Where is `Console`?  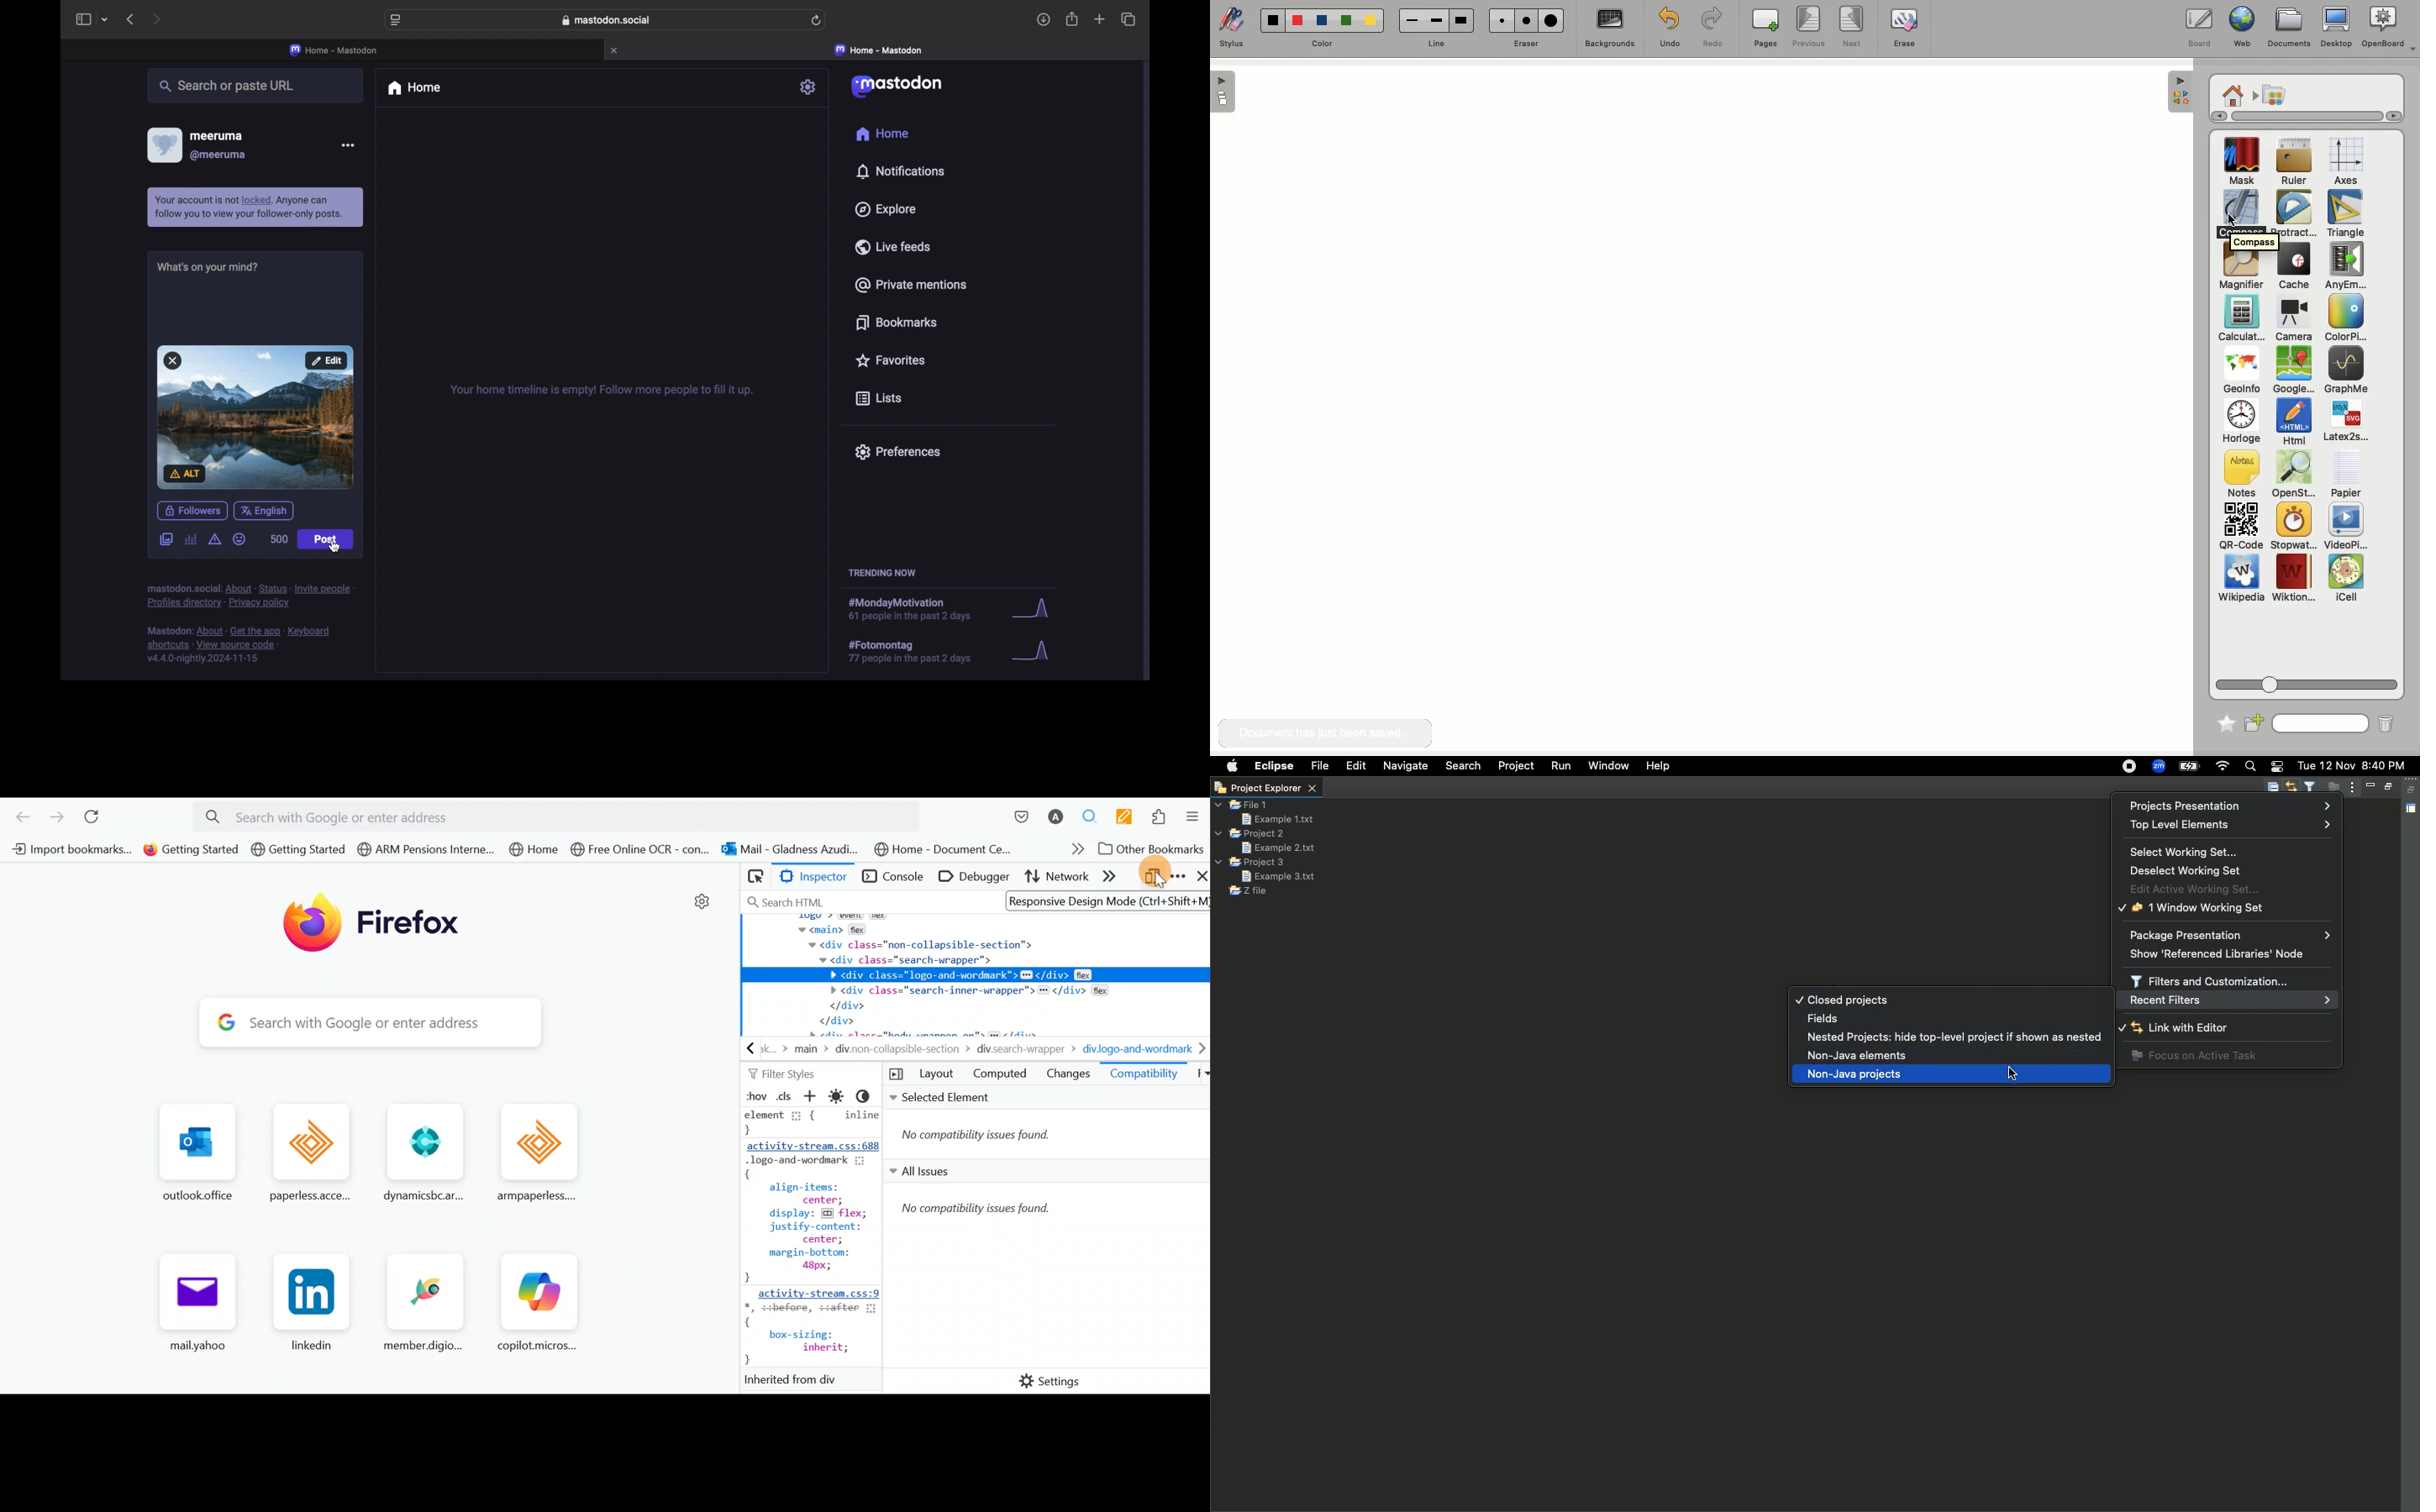
Console is located at coordinates (891, 878).